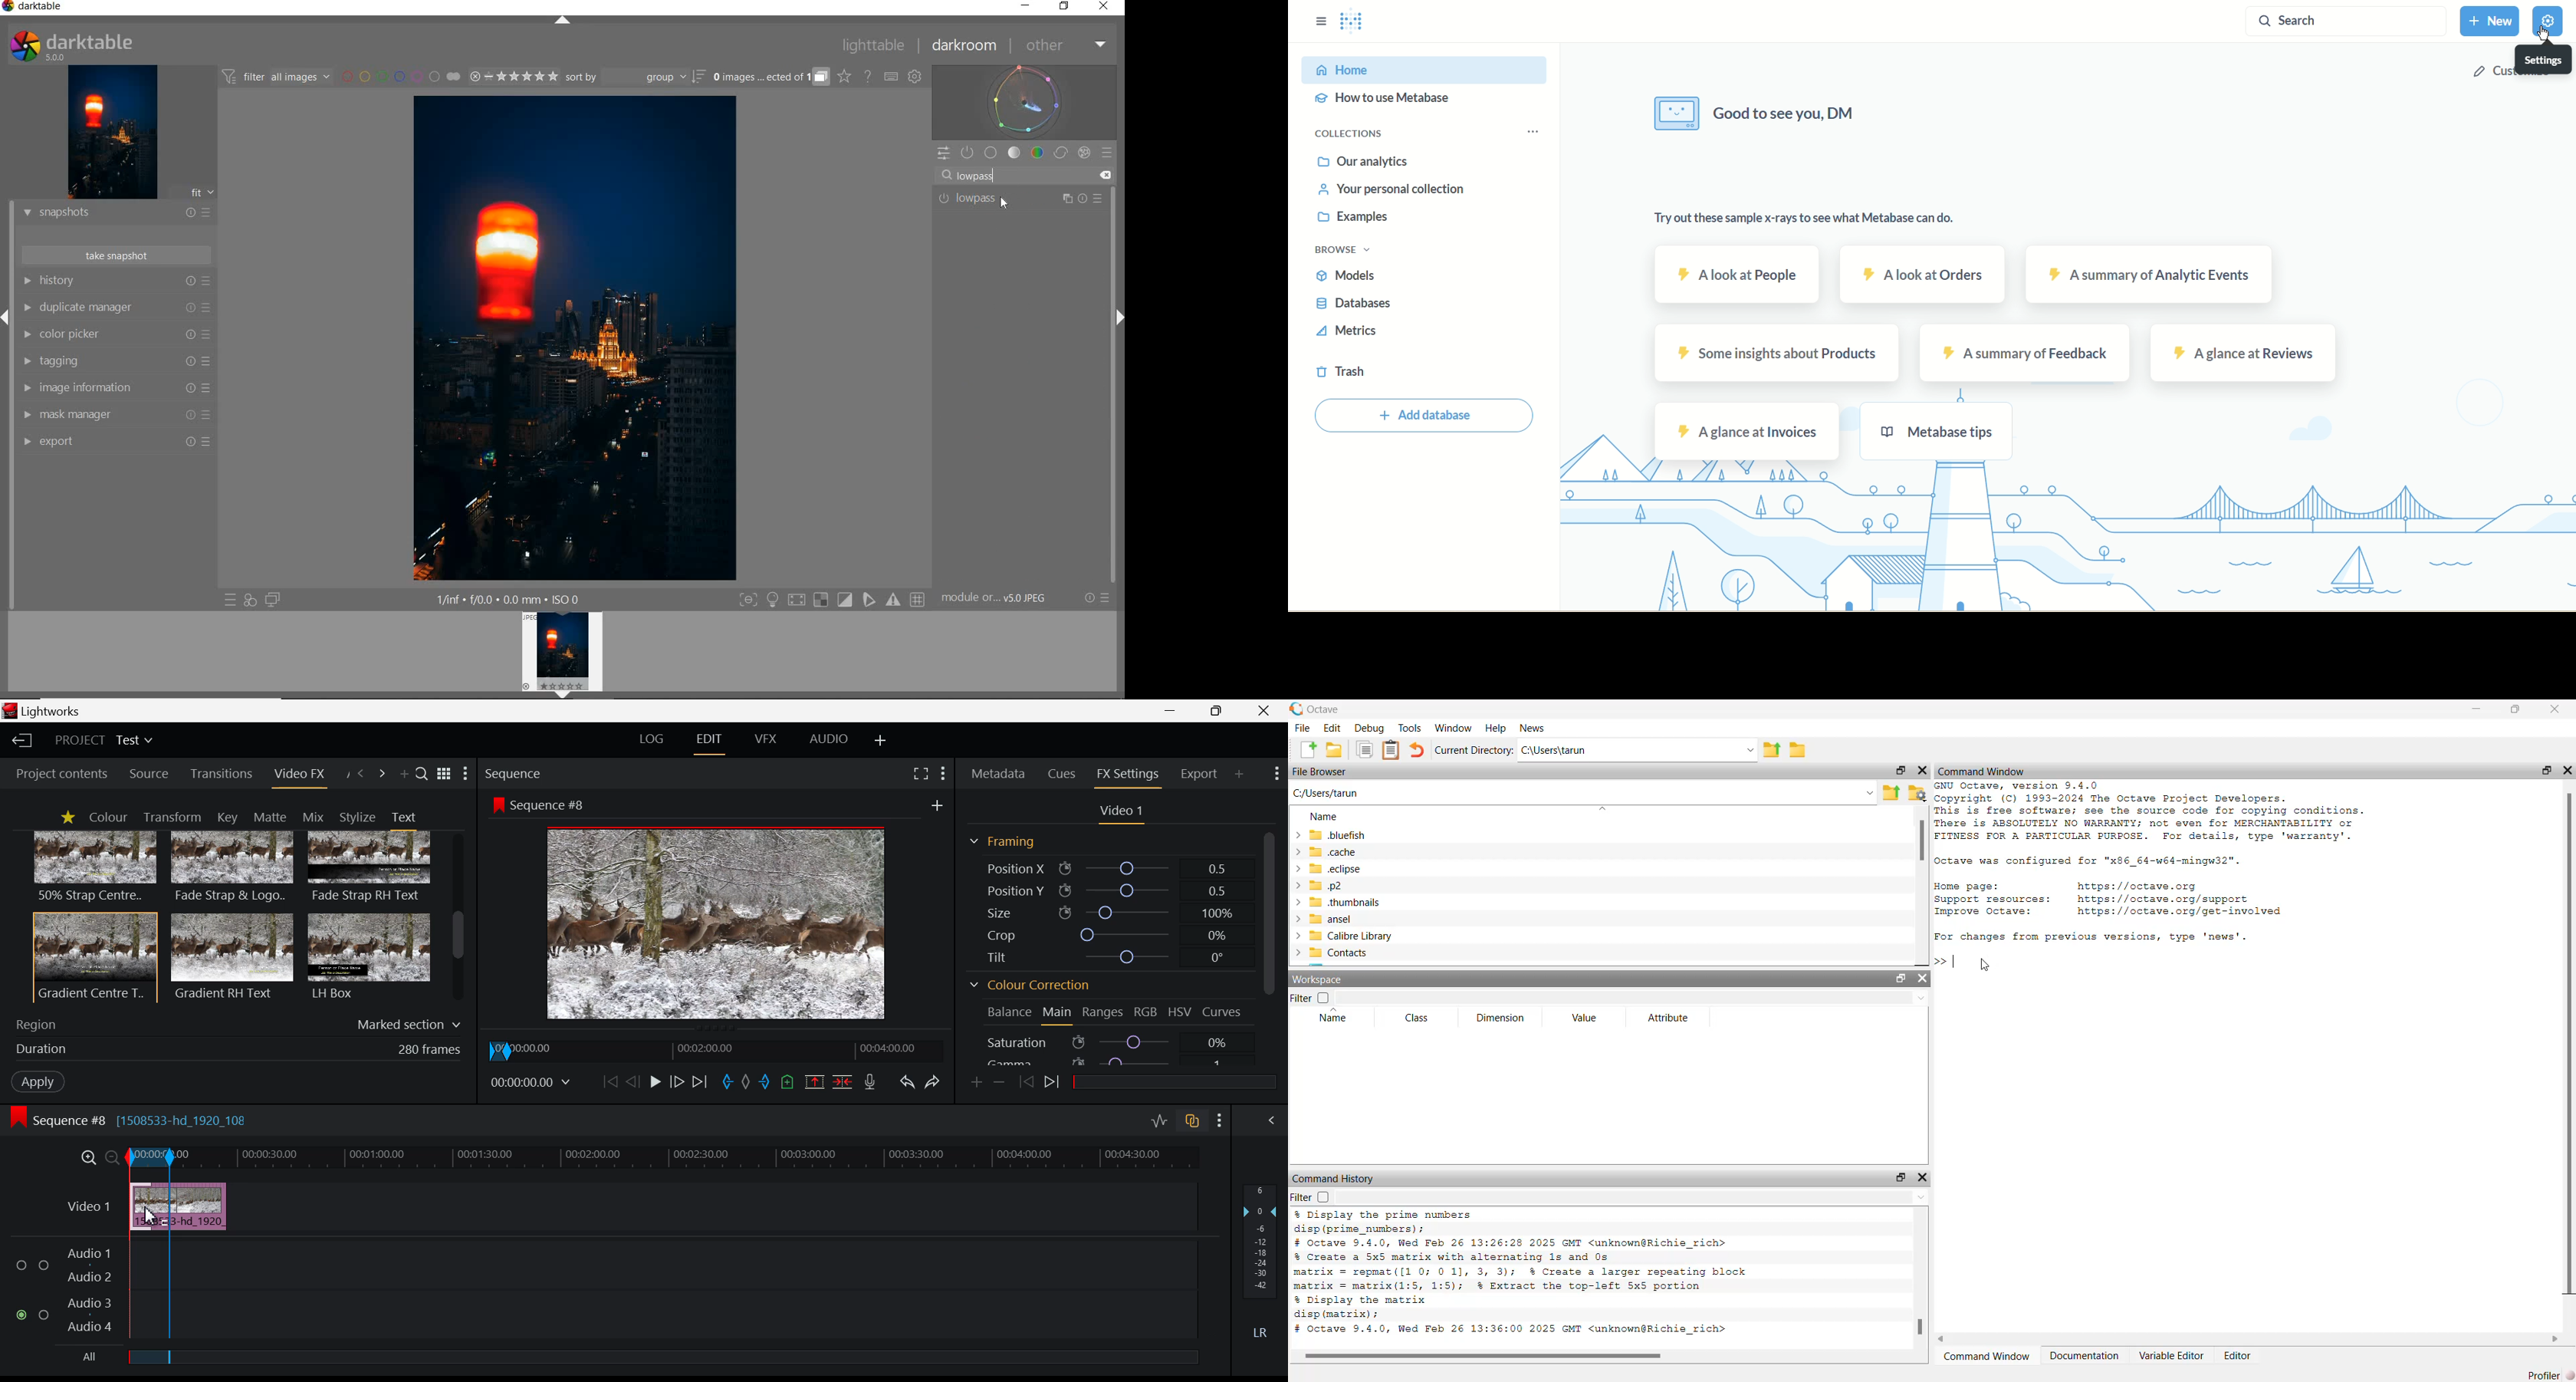  Describe the element at coordinates (1533, 728) in the screenshot. I see `news` at that location.